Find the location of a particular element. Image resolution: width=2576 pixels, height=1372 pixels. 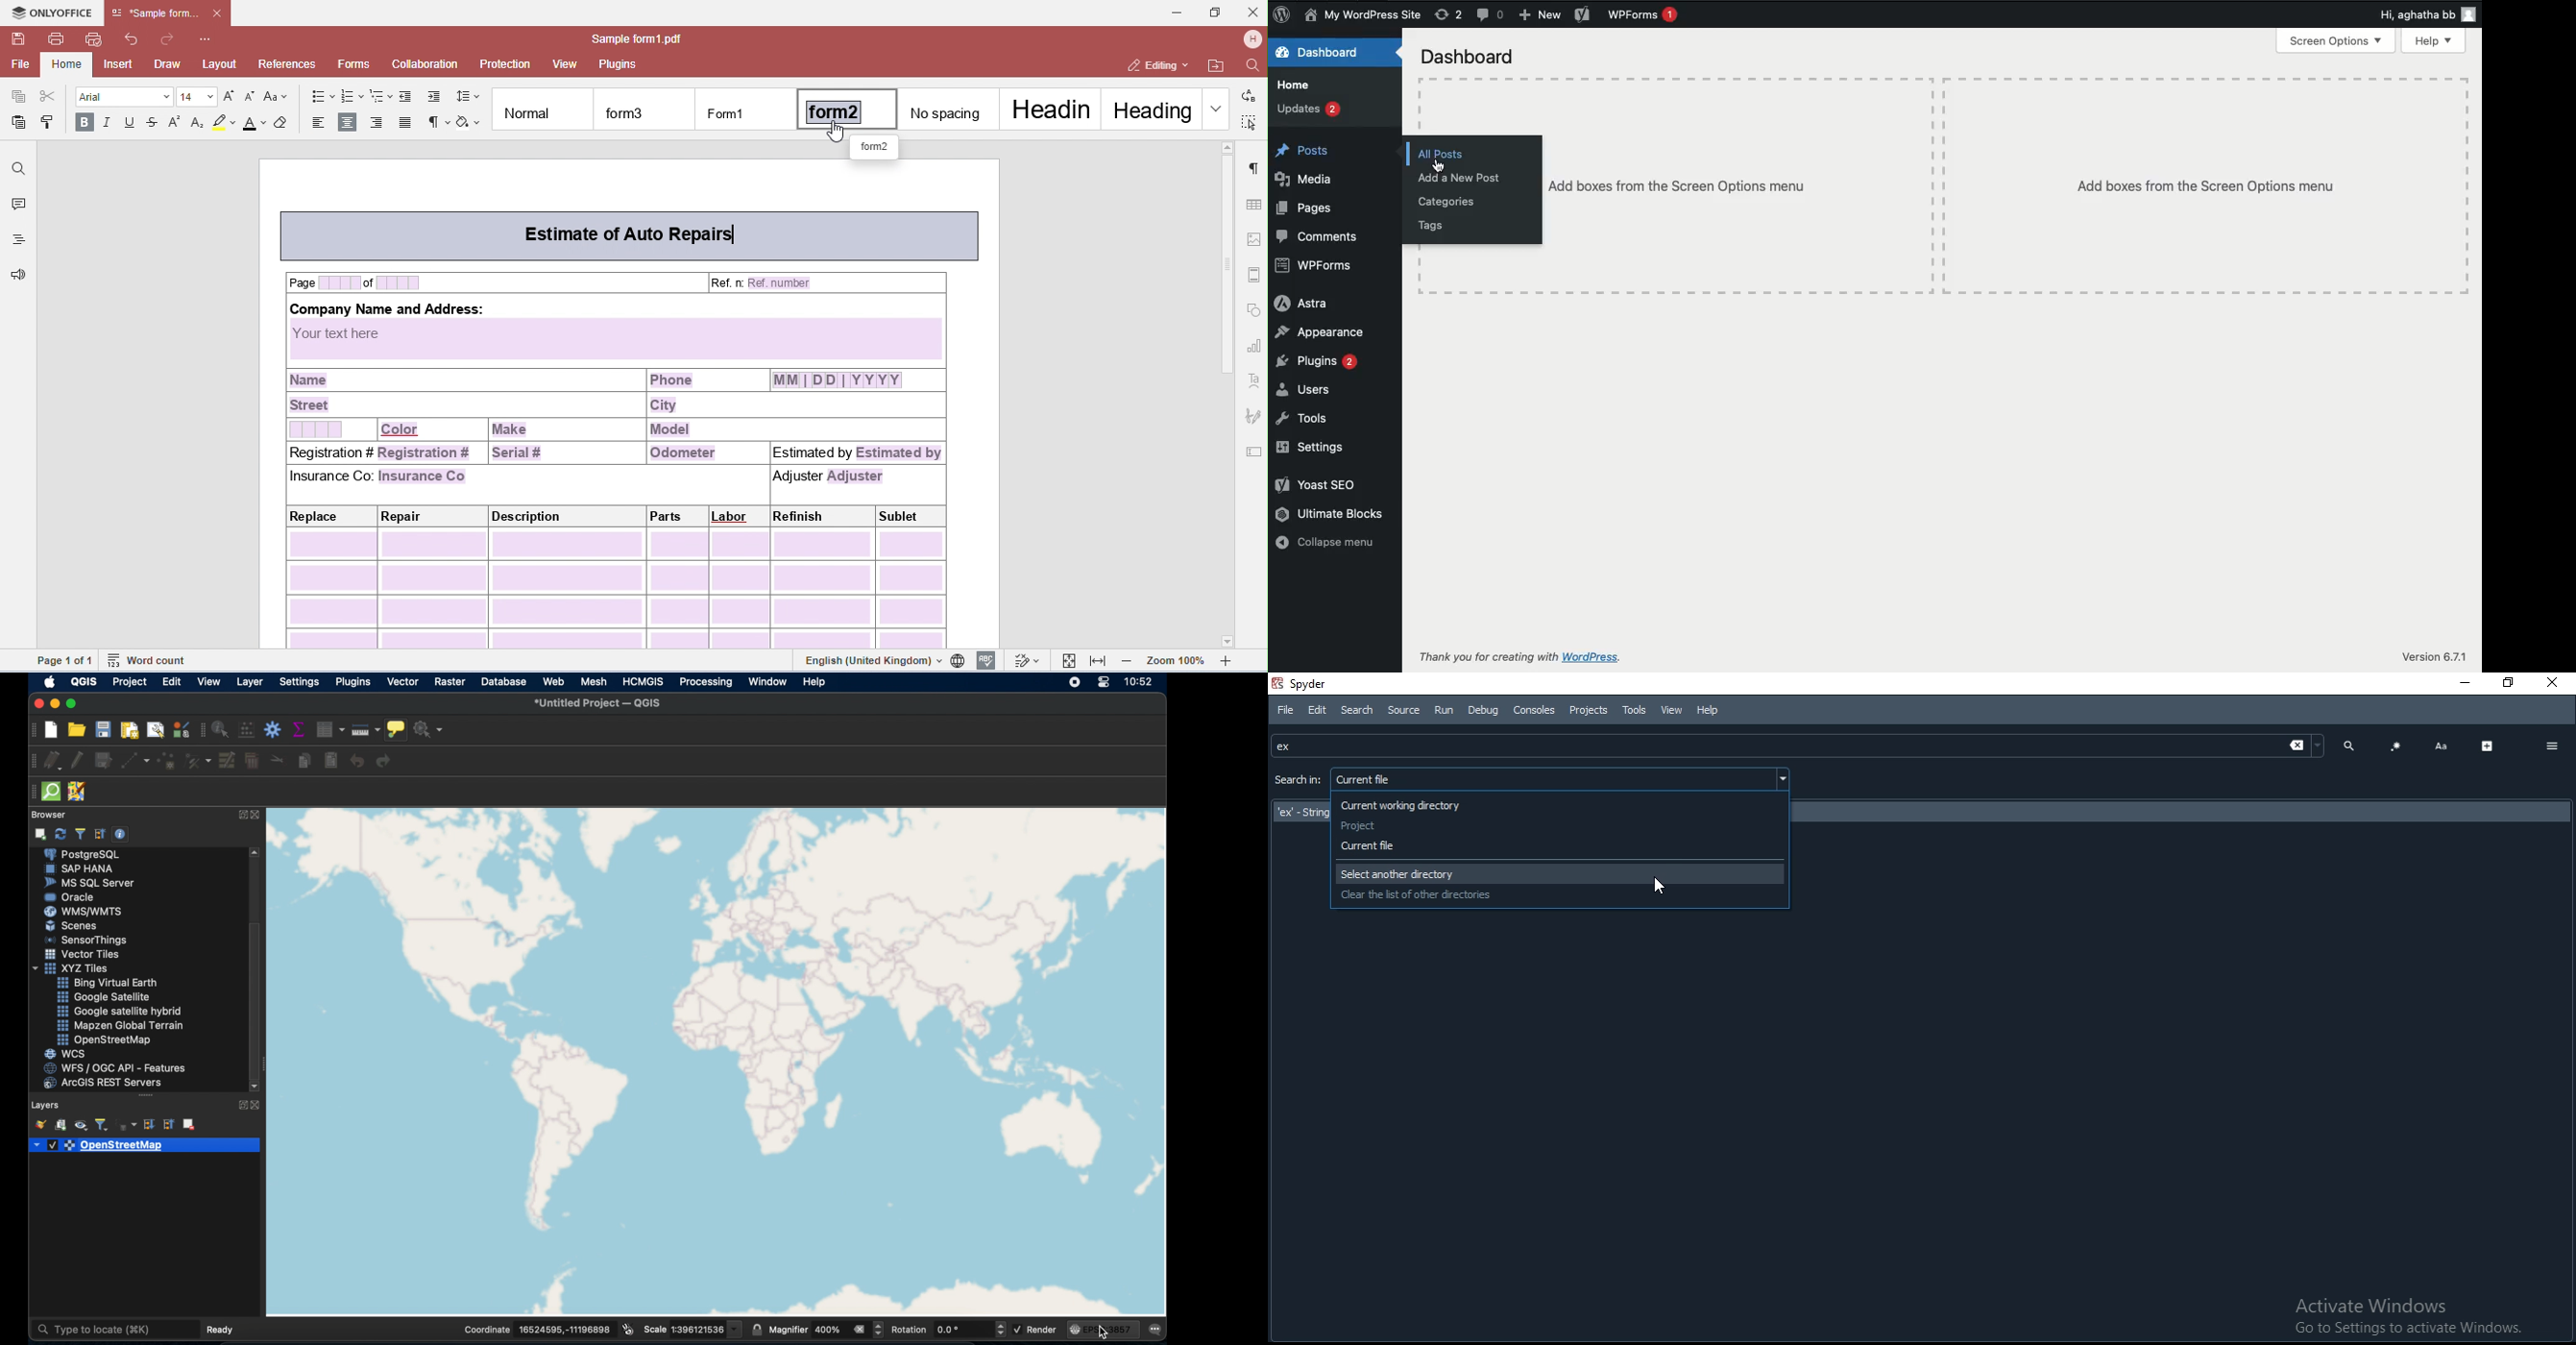

JSOM remote is located at coordinates (79, 791).